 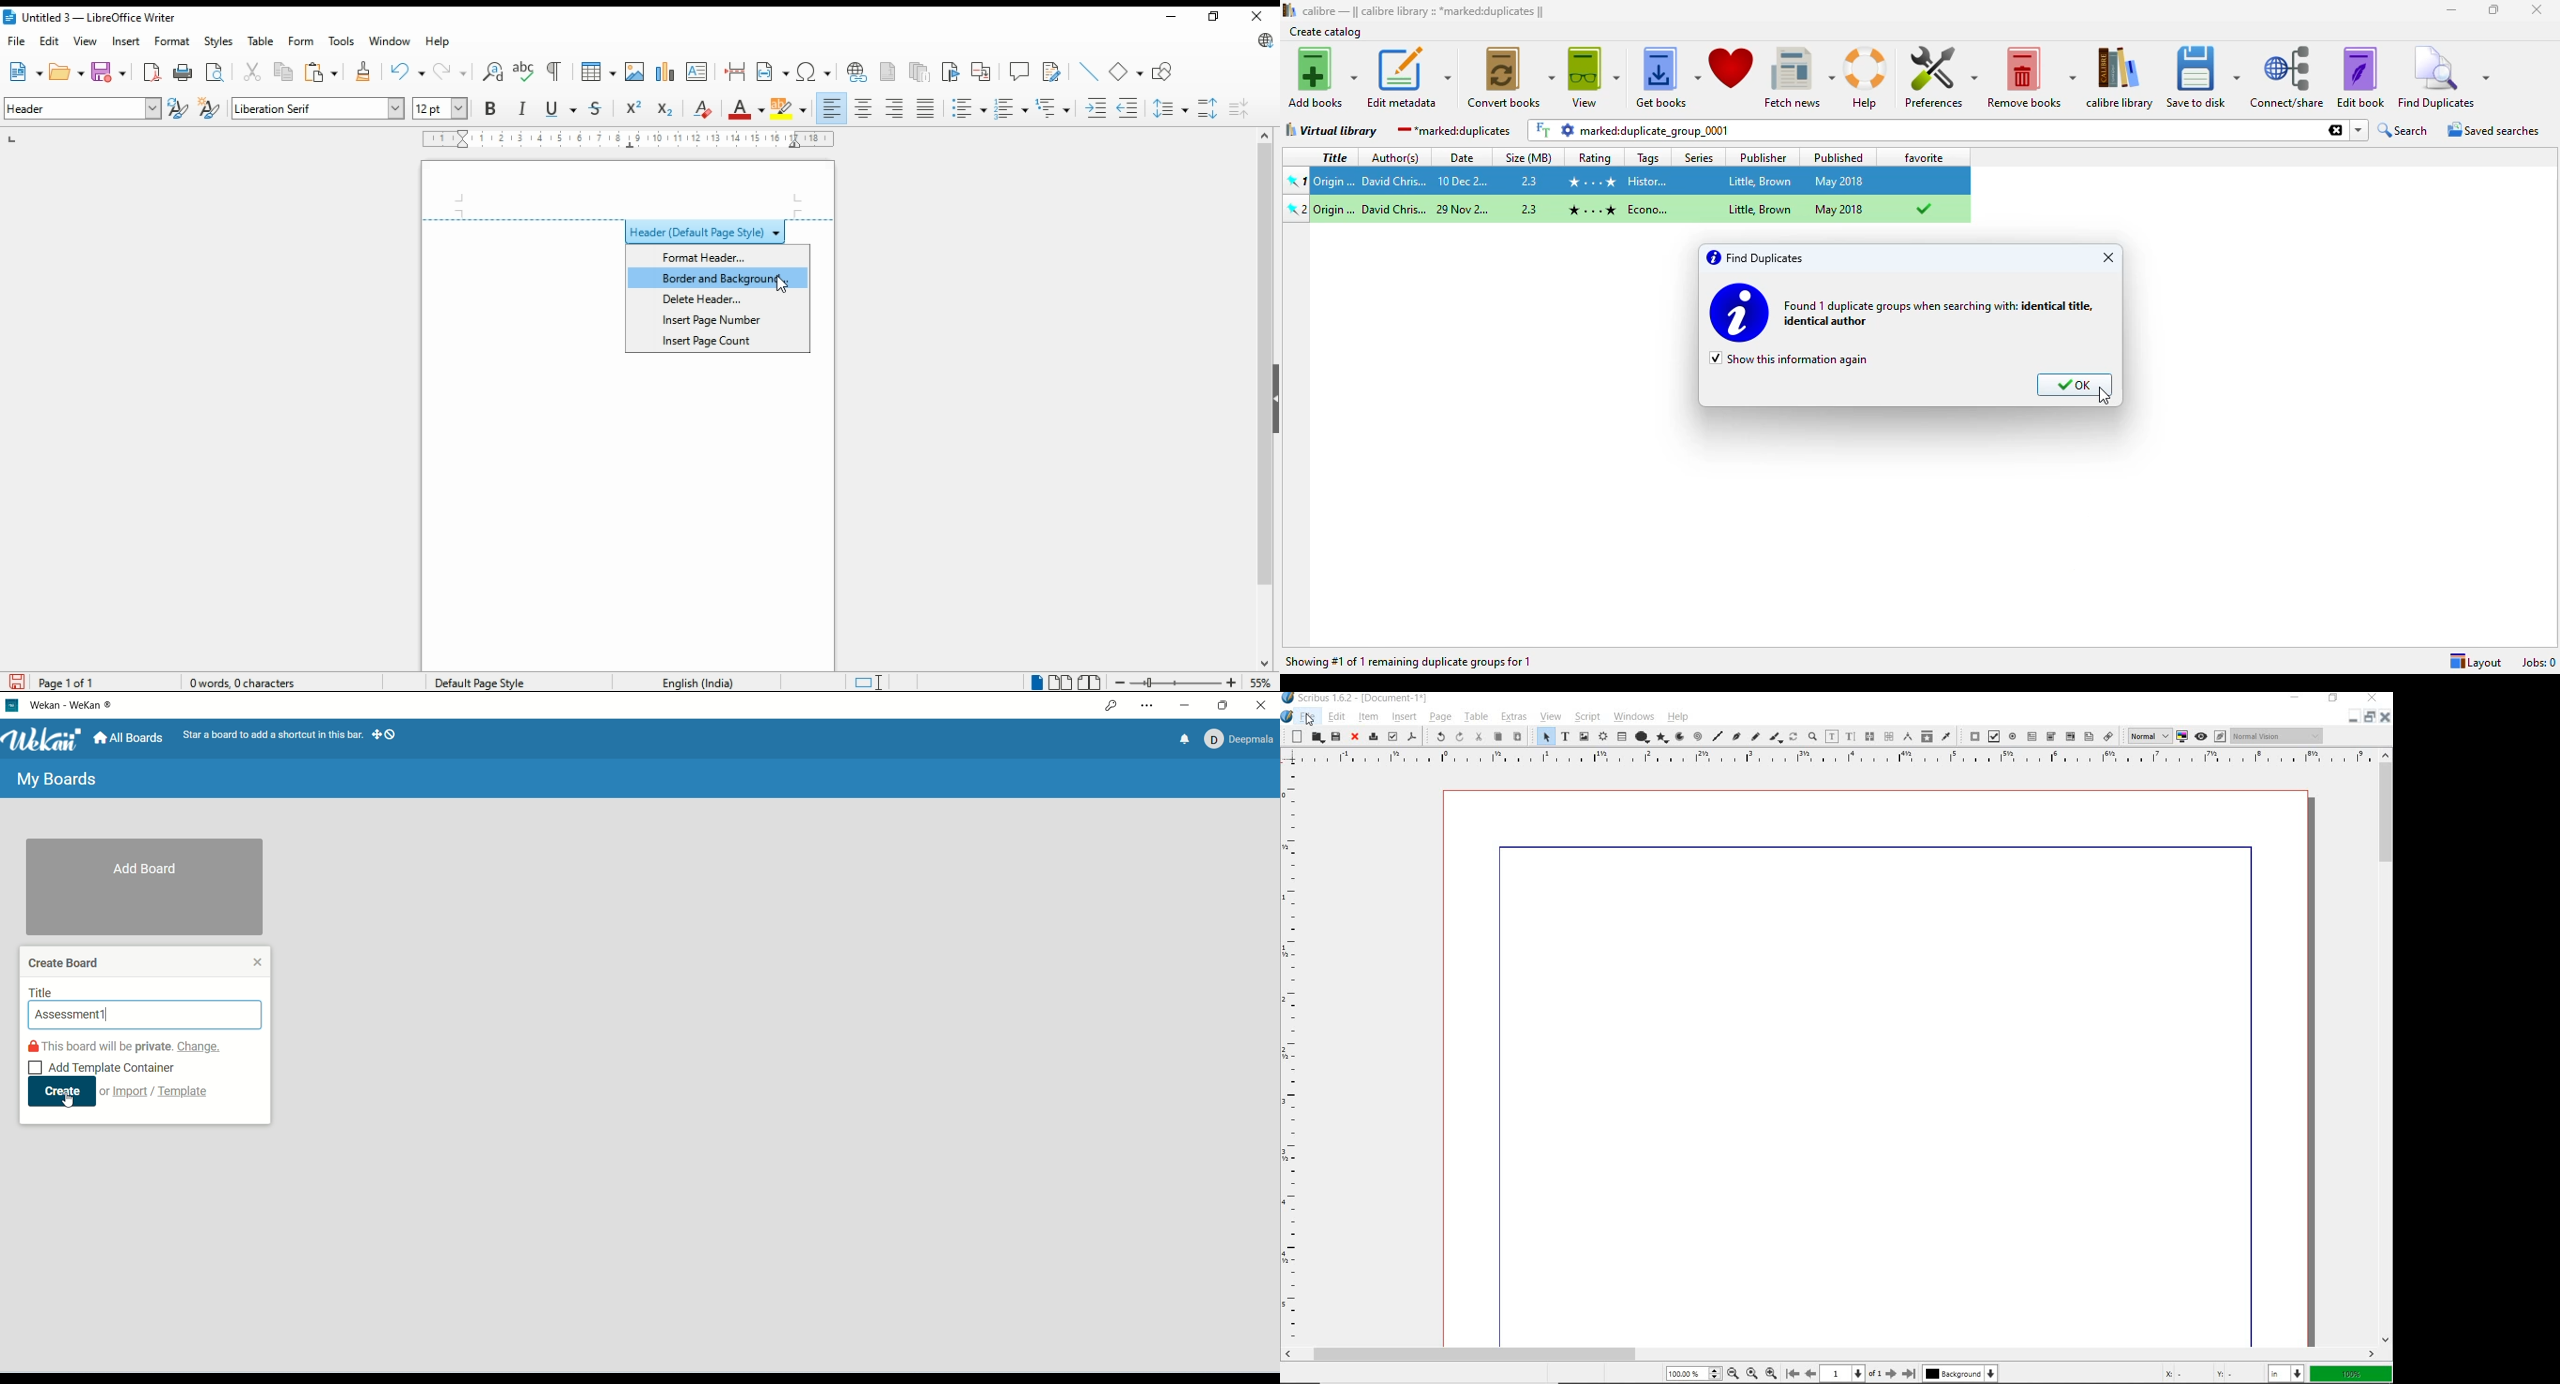 I want to click on minimize, so click(x=2299, y=698).